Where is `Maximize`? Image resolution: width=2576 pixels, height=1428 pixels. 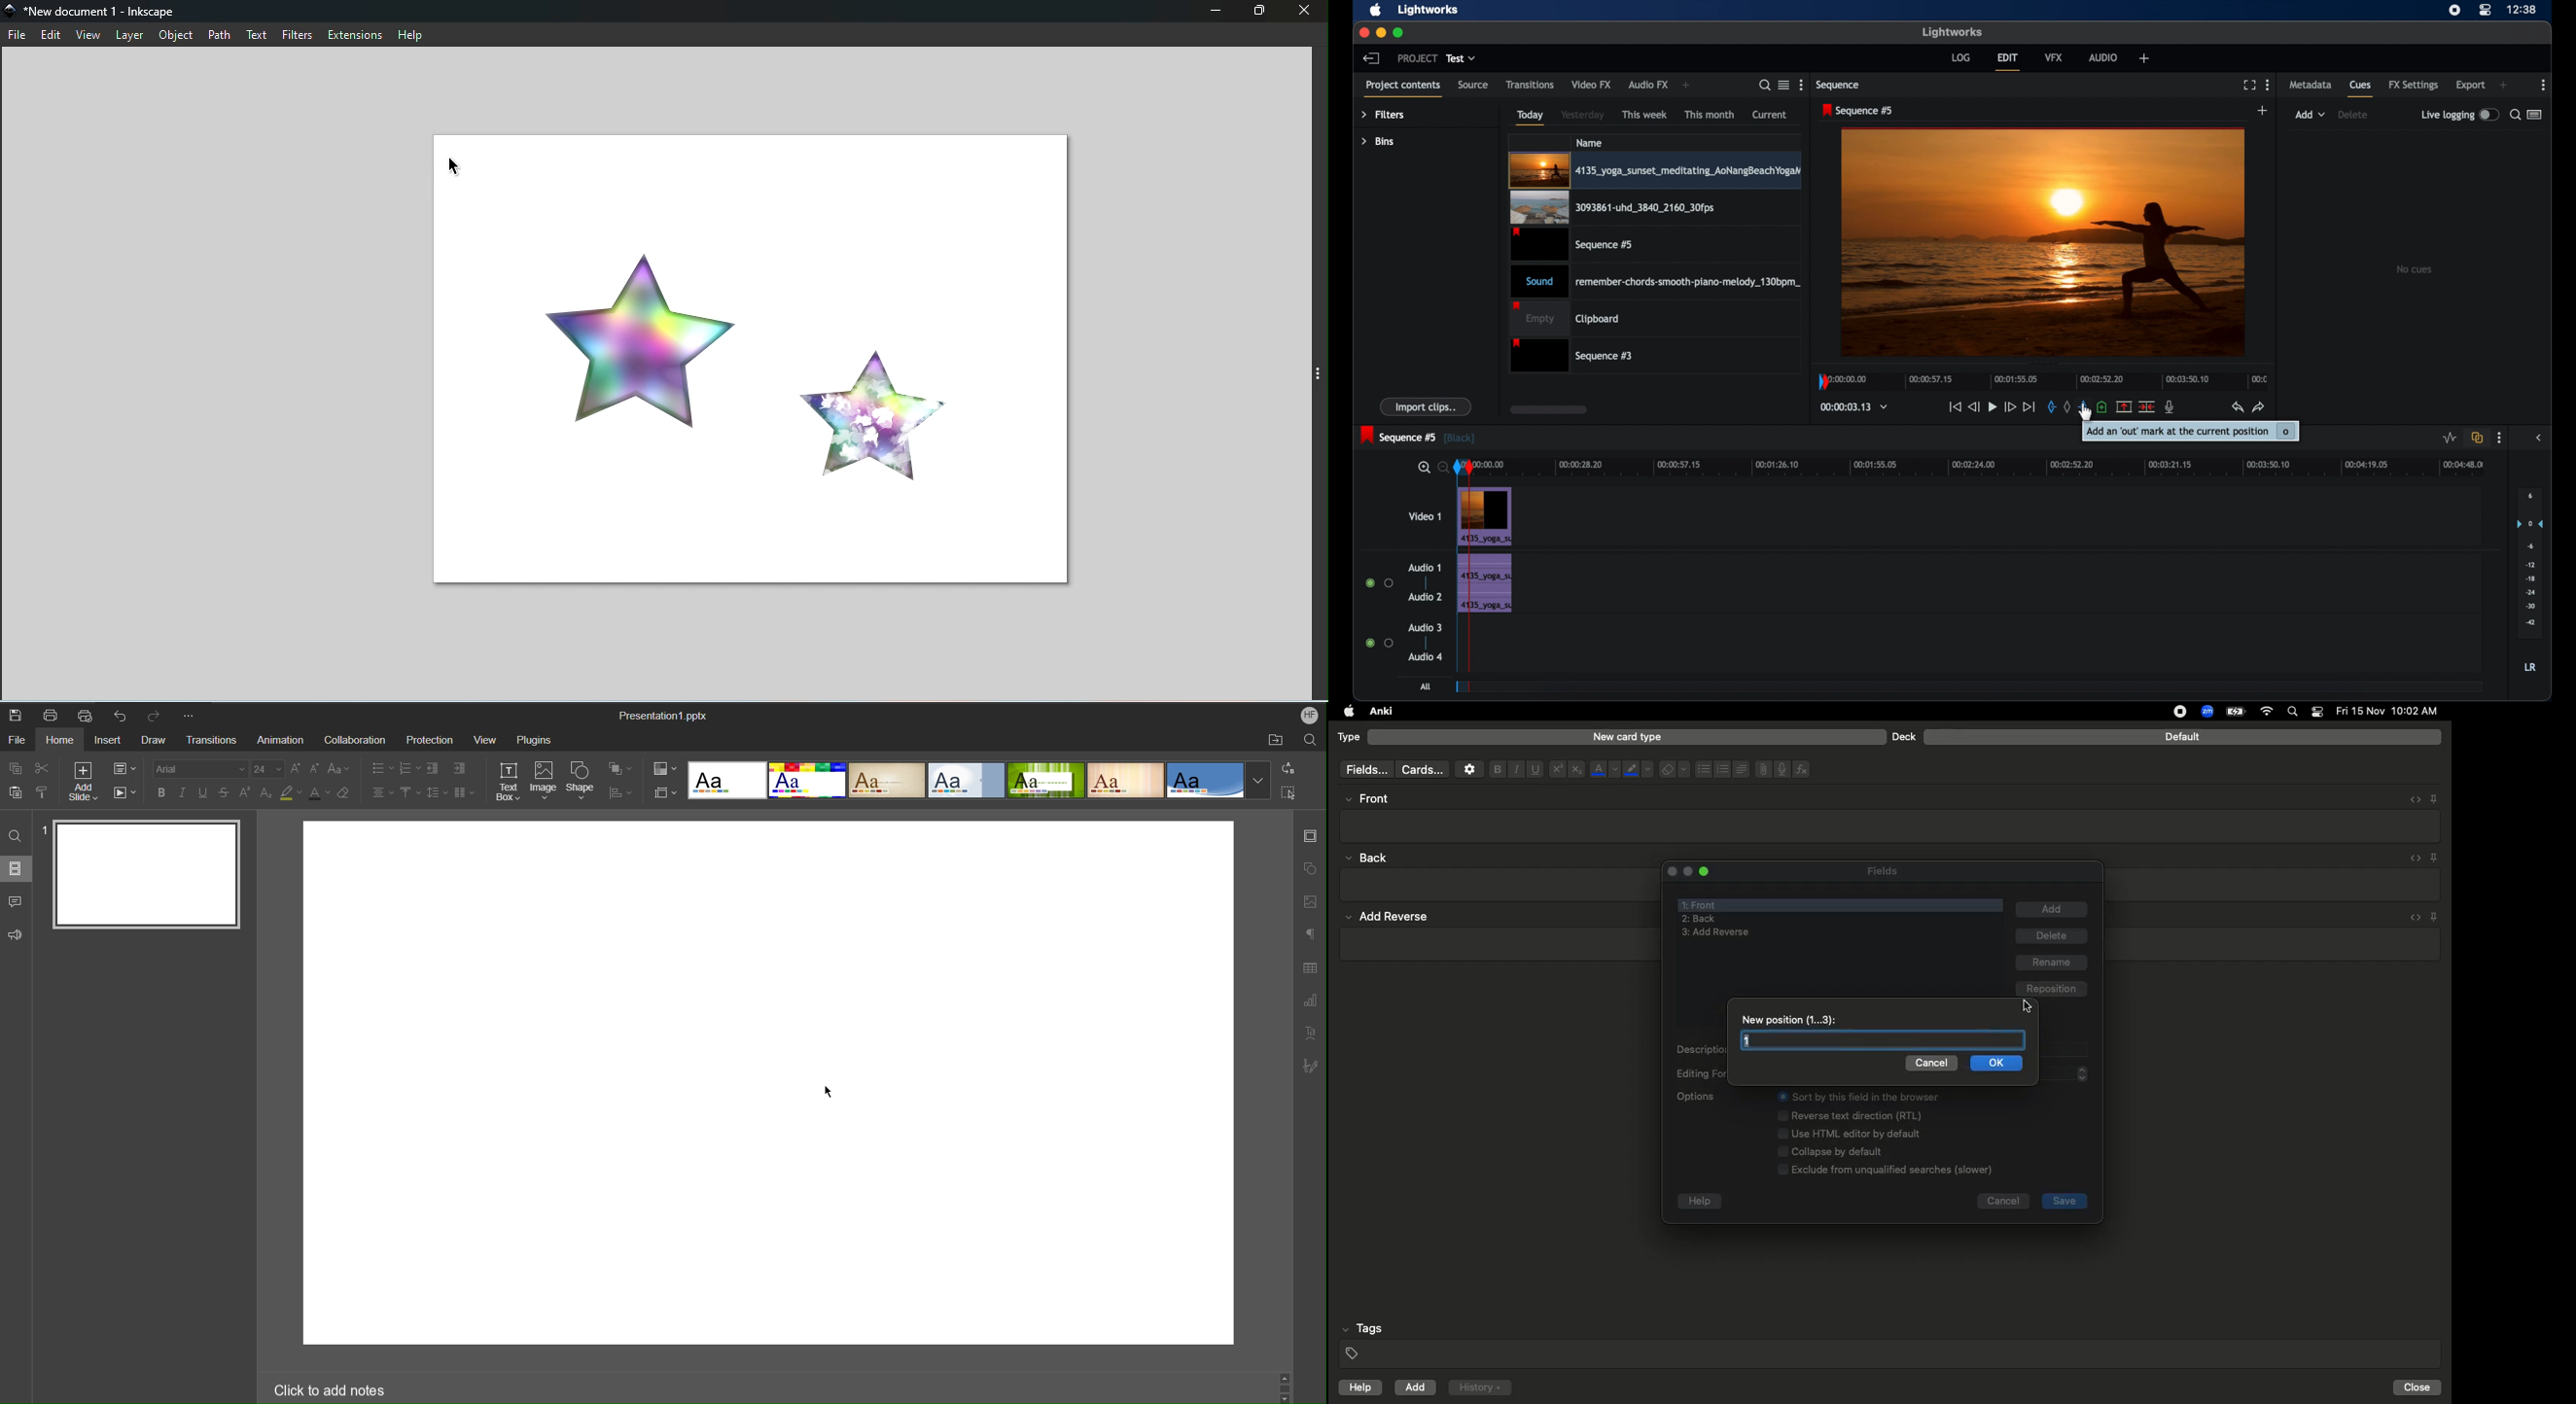
Maximize is located at coordinates (1261, 11).